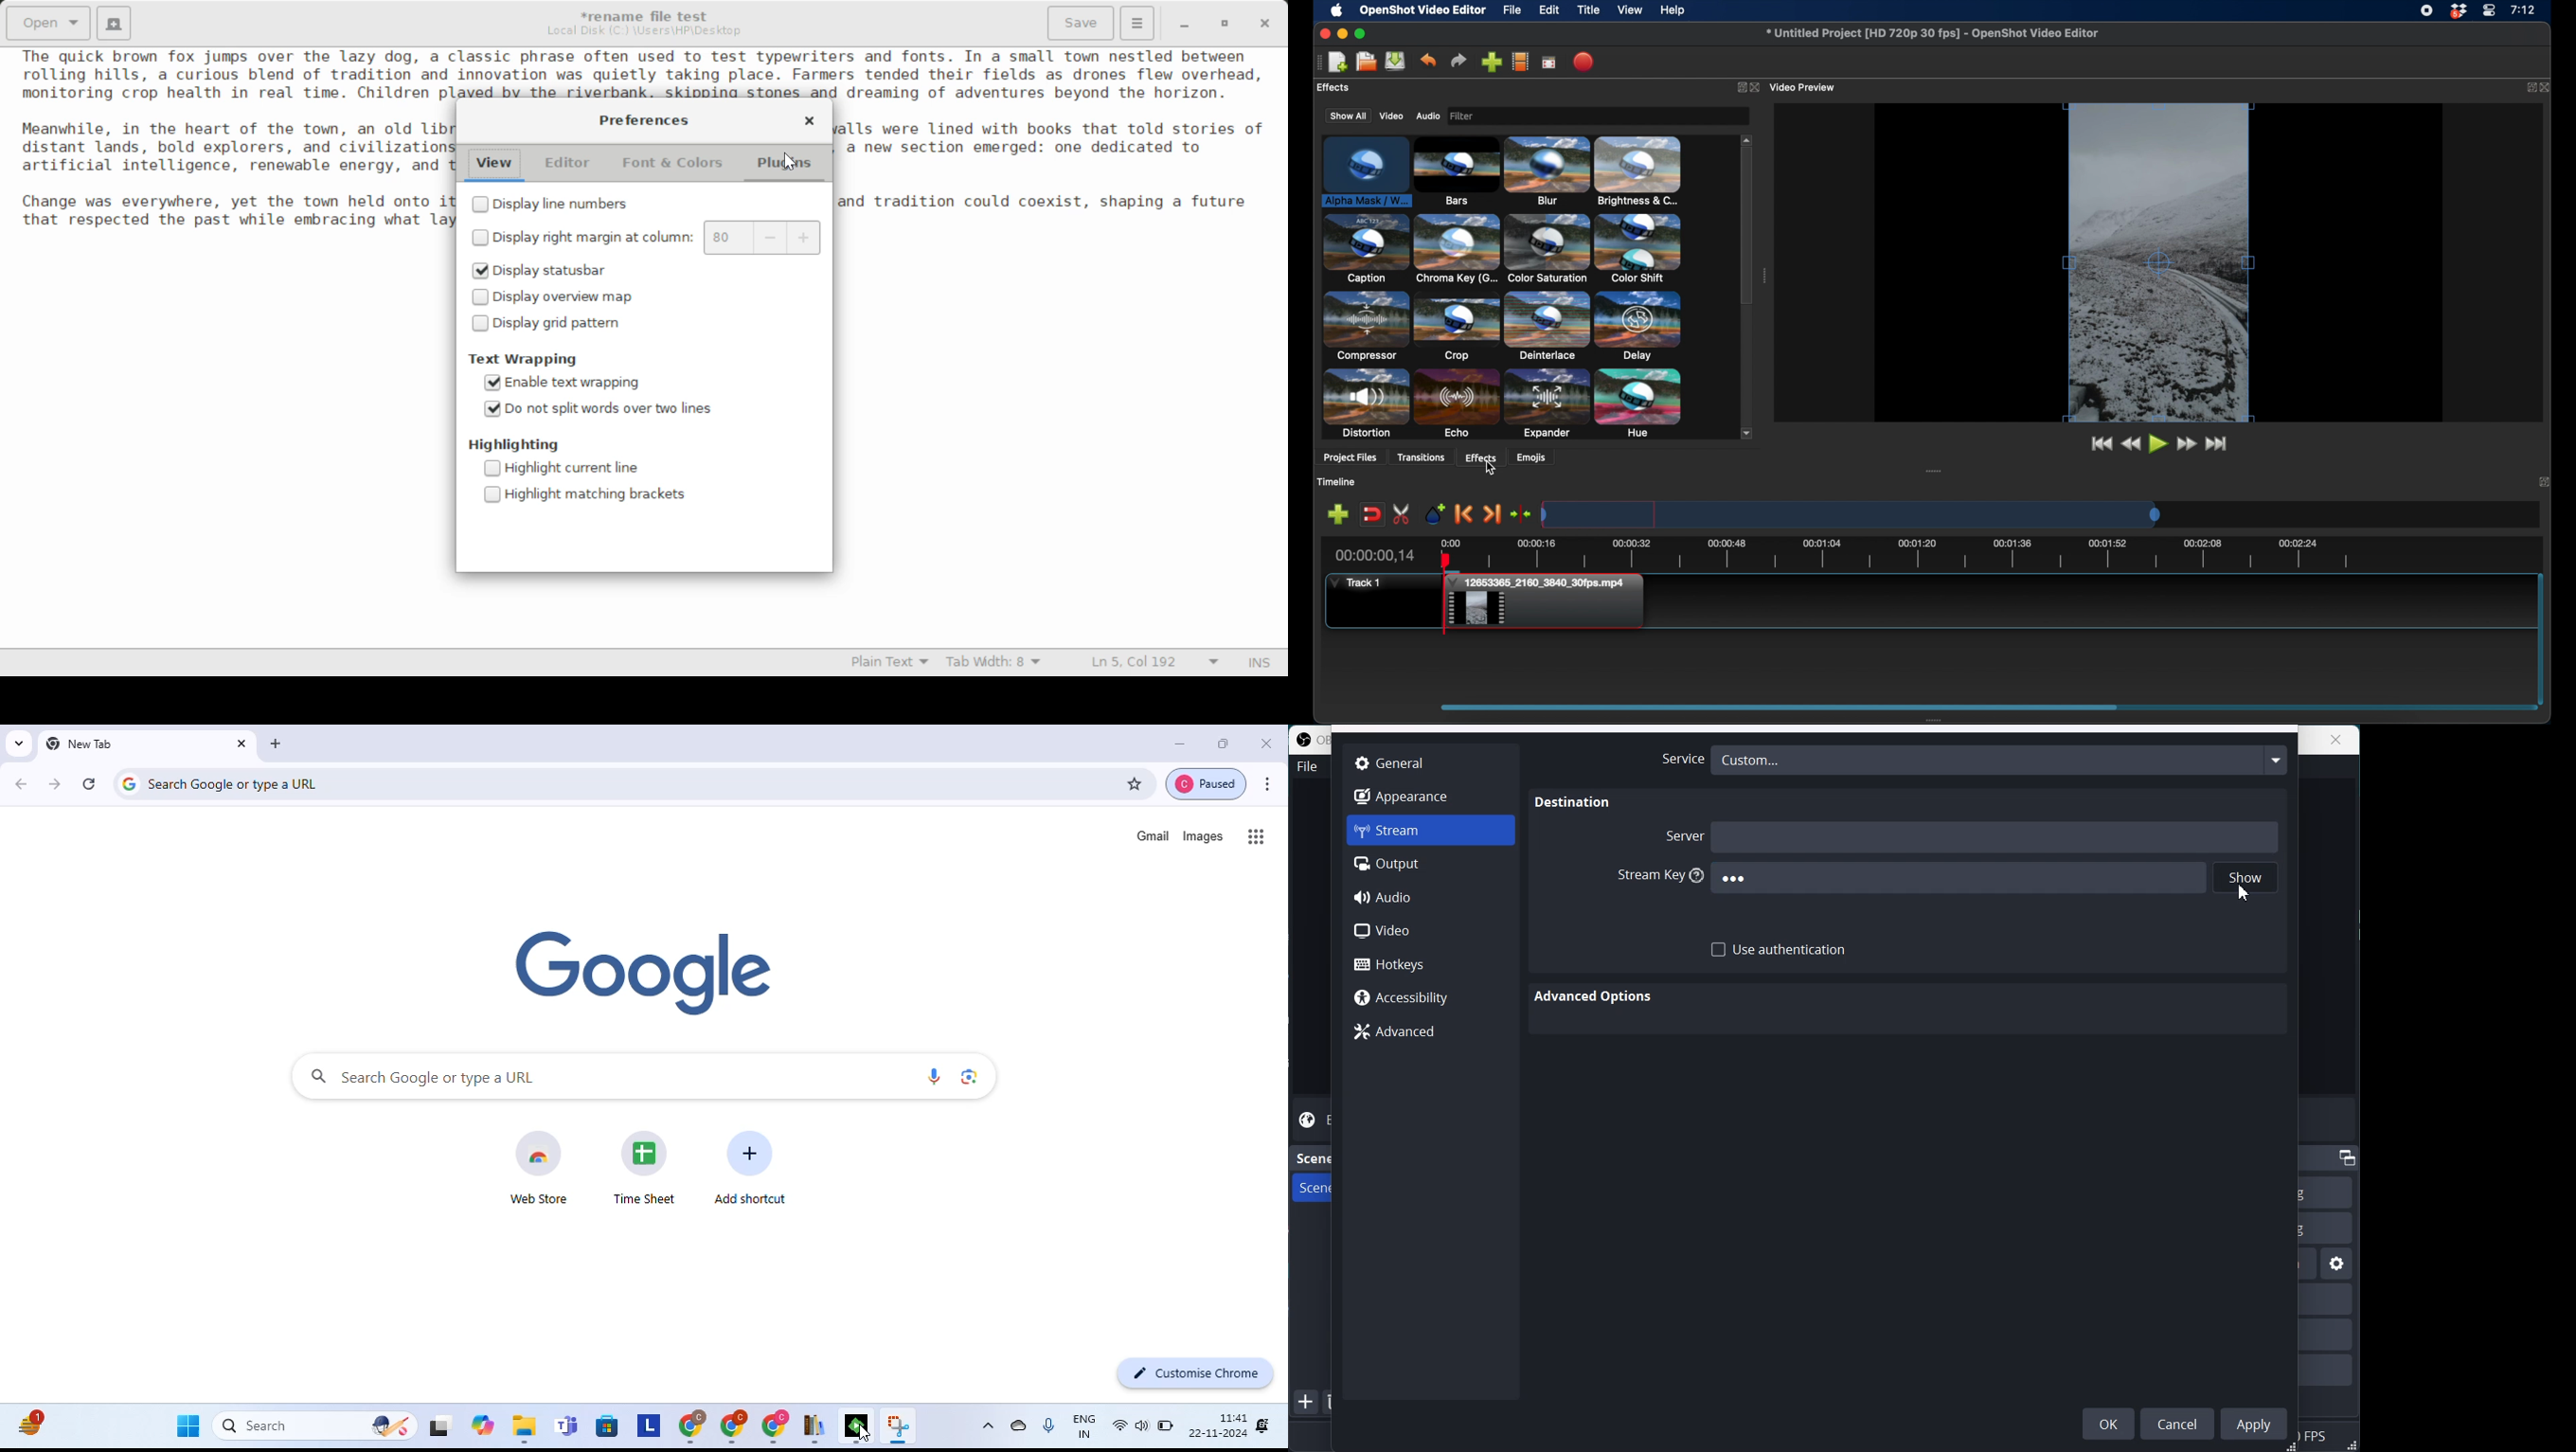 Image resolution: width=2576 pixels, height=1456 pixels. I want to click on jump to start, so click(2101, 444).